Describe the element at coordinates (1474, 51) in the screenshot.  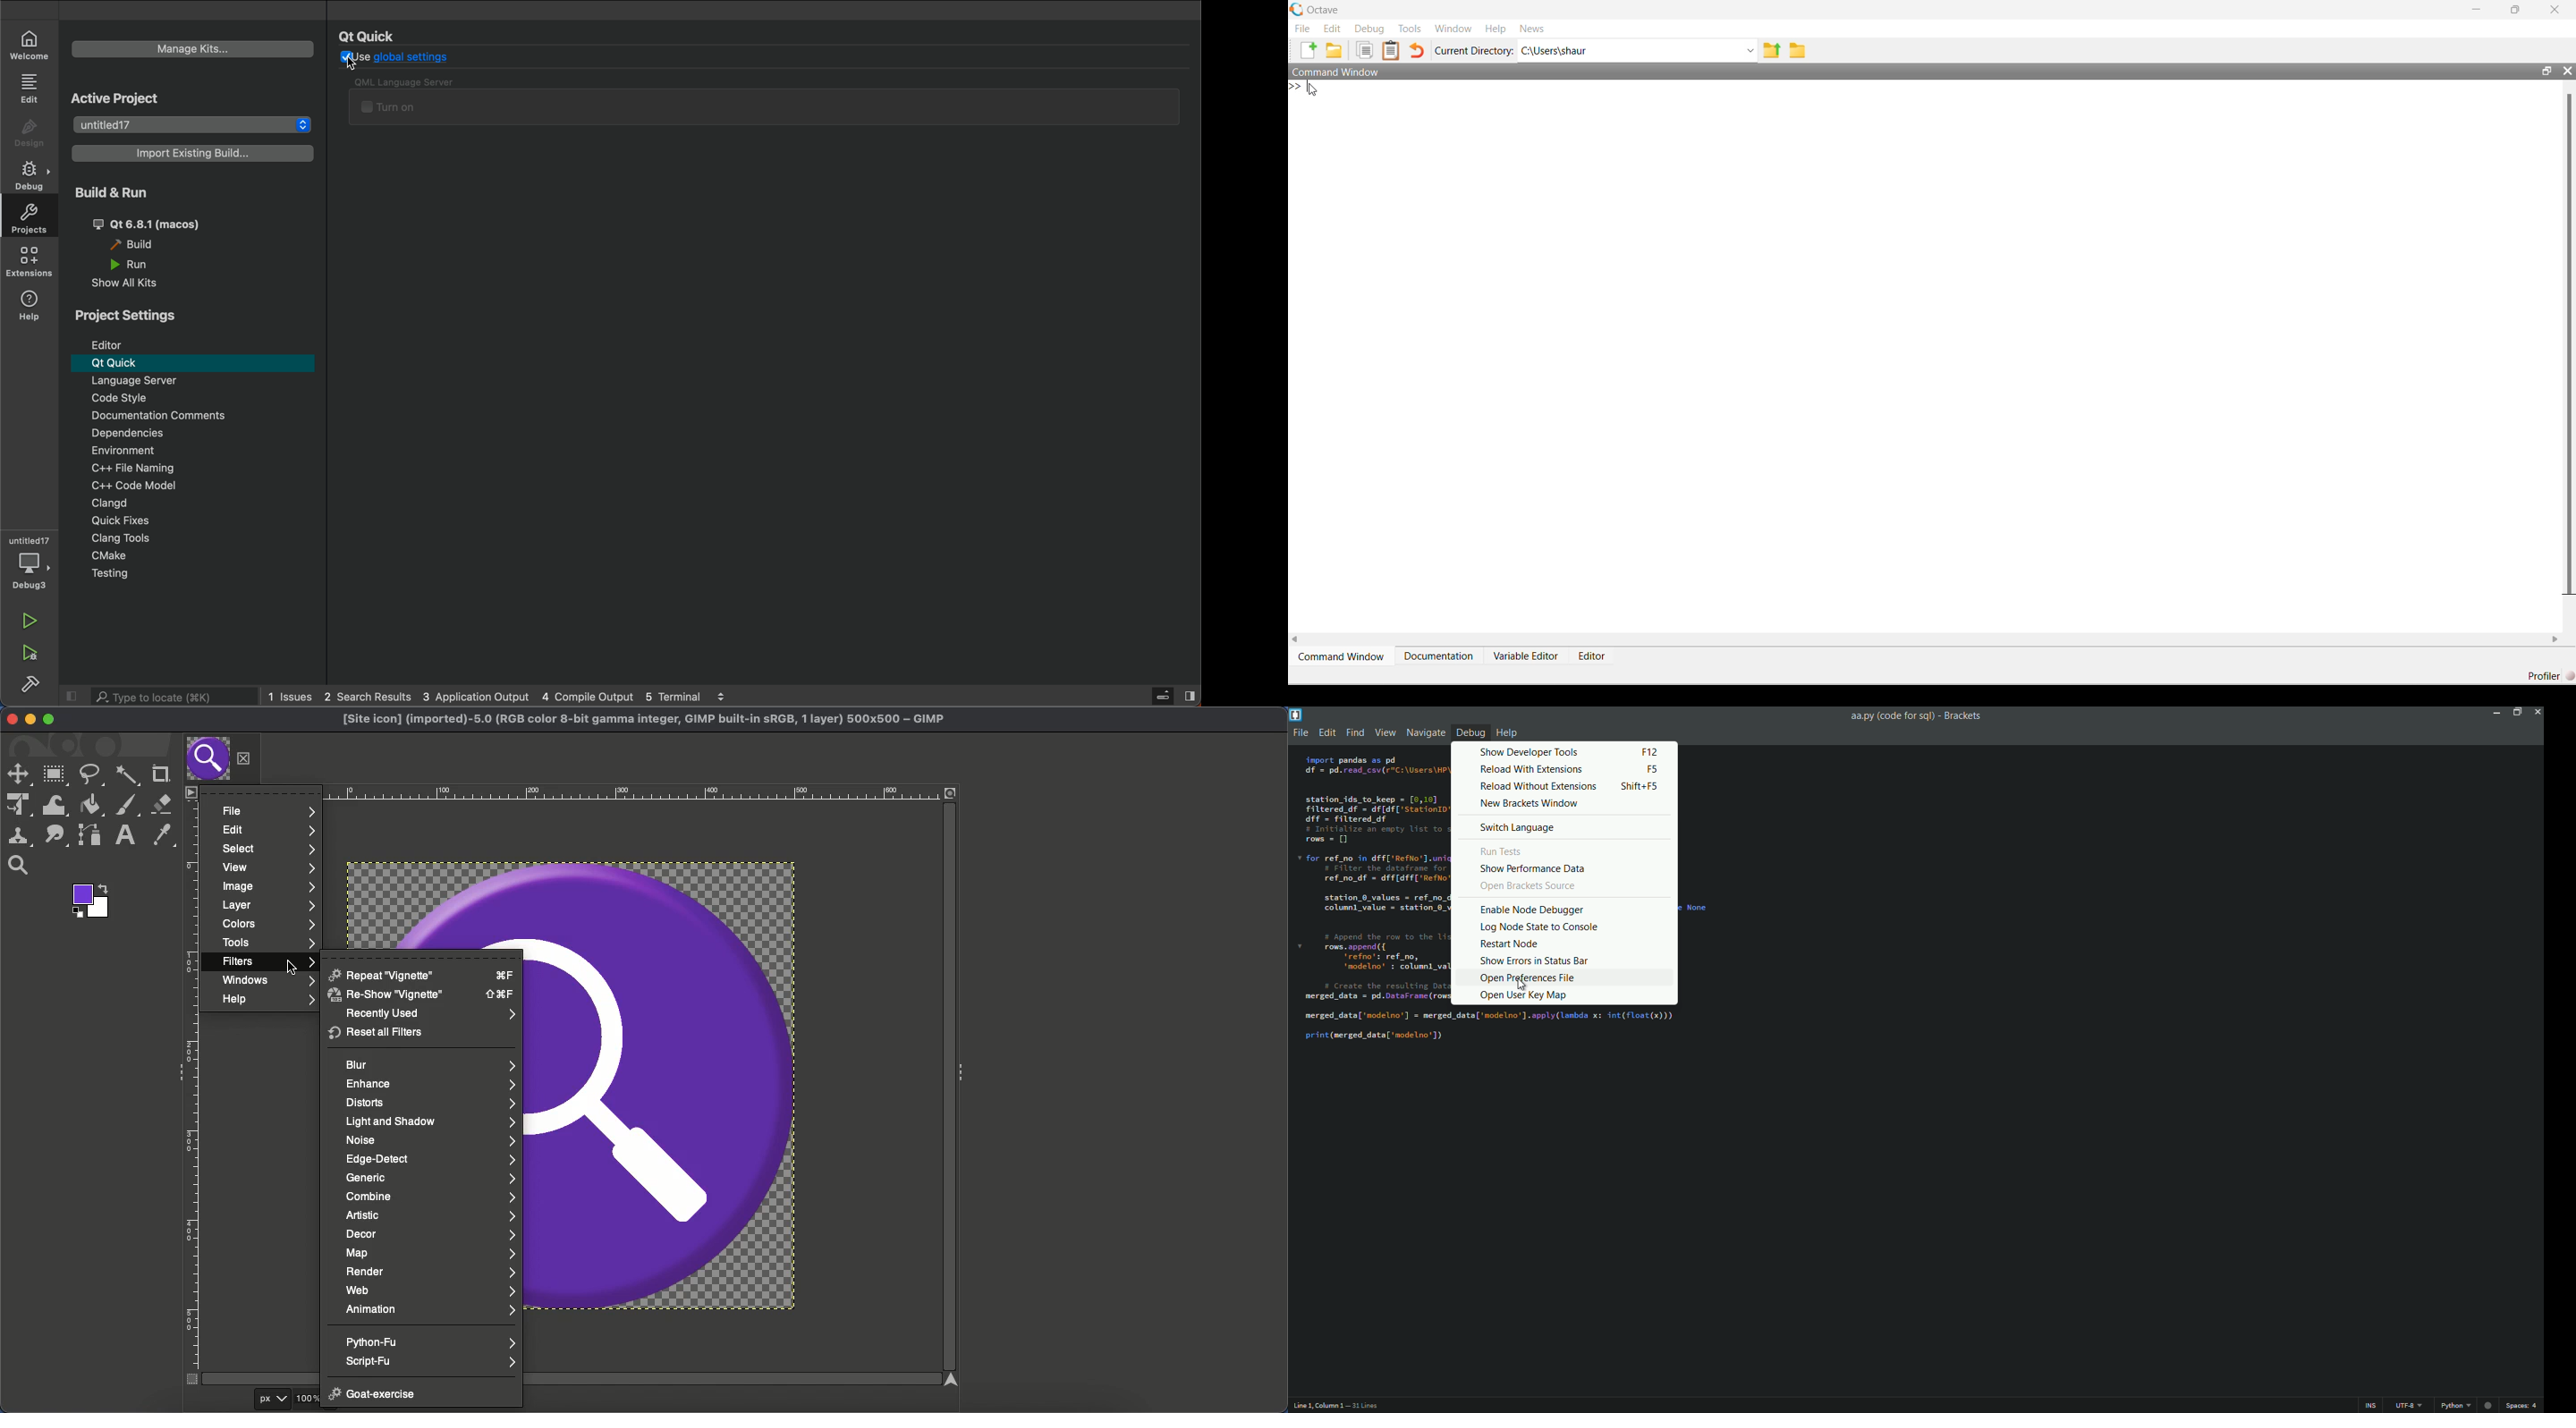
I see `Current Directory:` at that location.